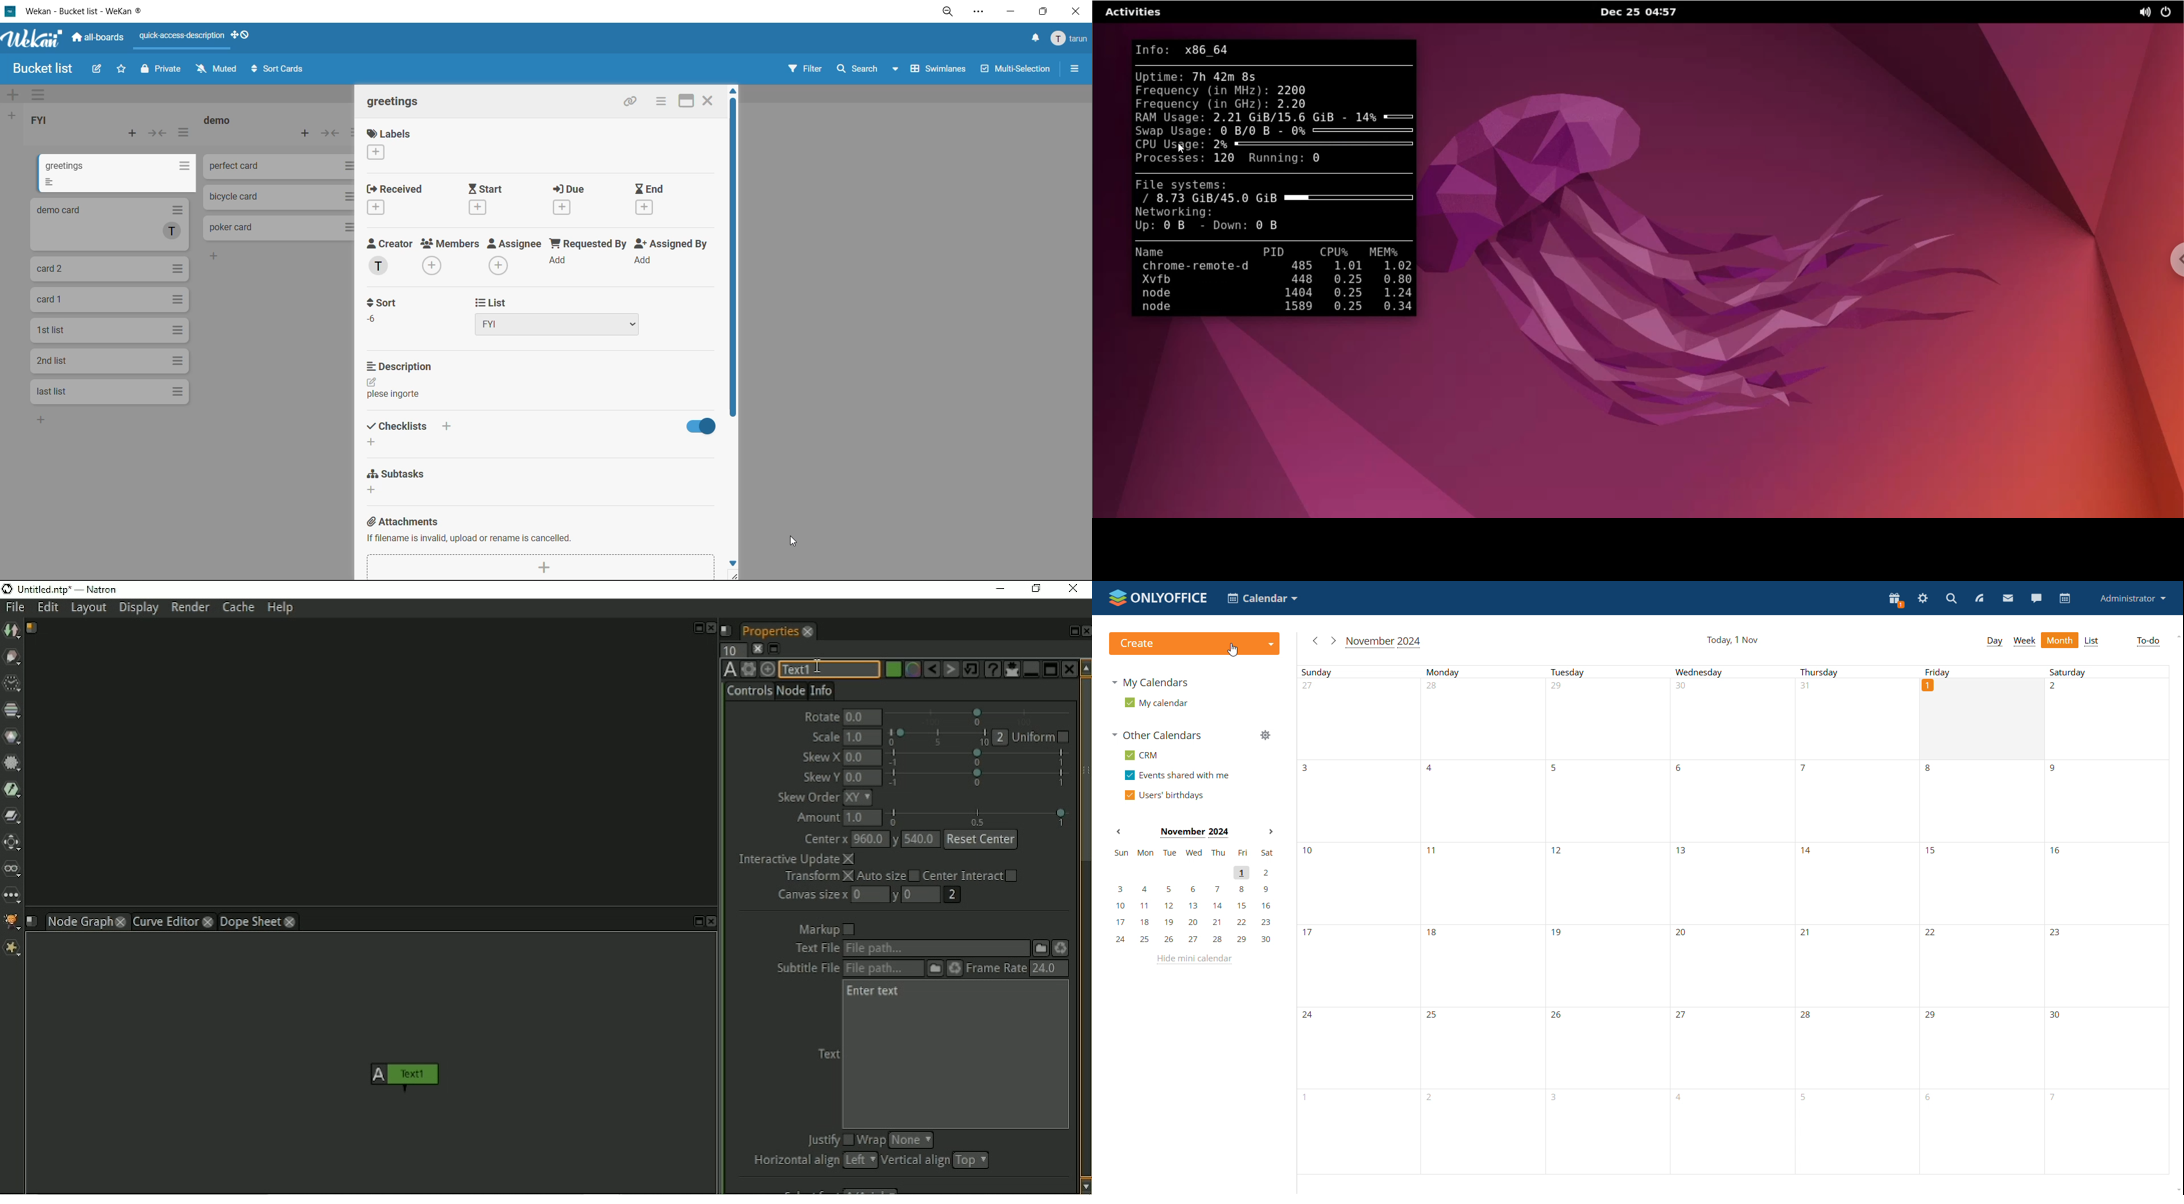 The height and width of the screenshot is (1204, 2184). I want to click on close, so click(1078, 10).